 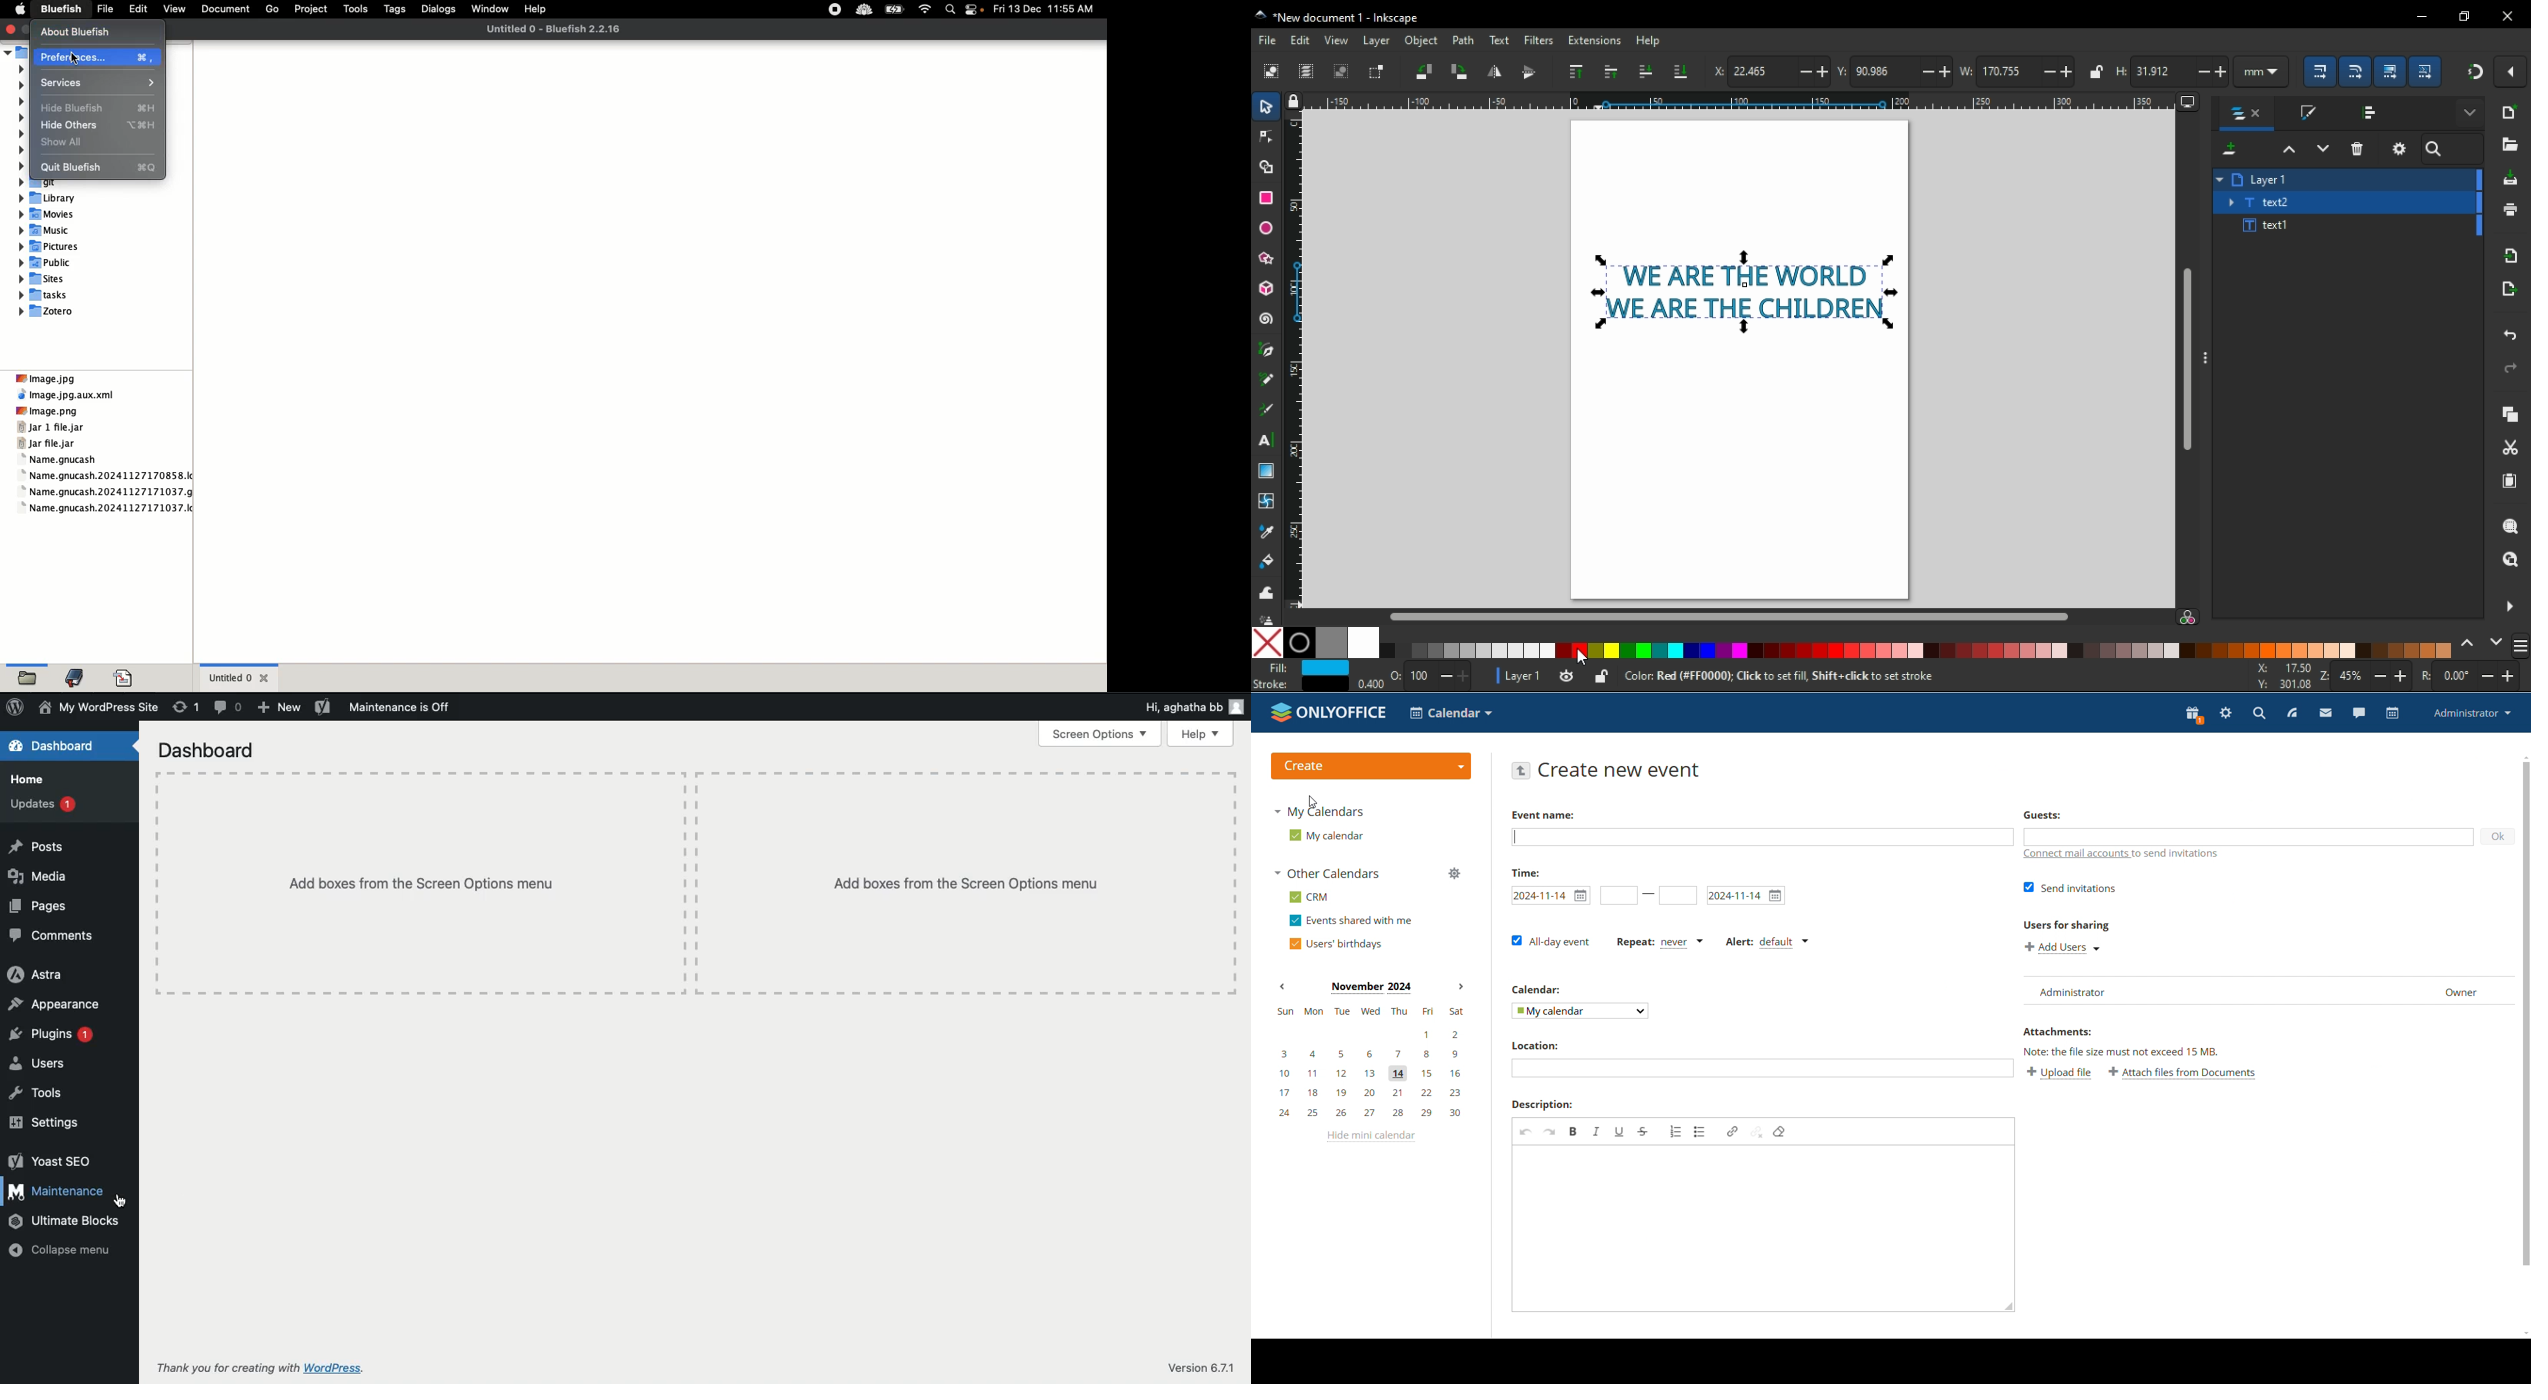 I want to click on layer settings, so click(x=2400, y=148).